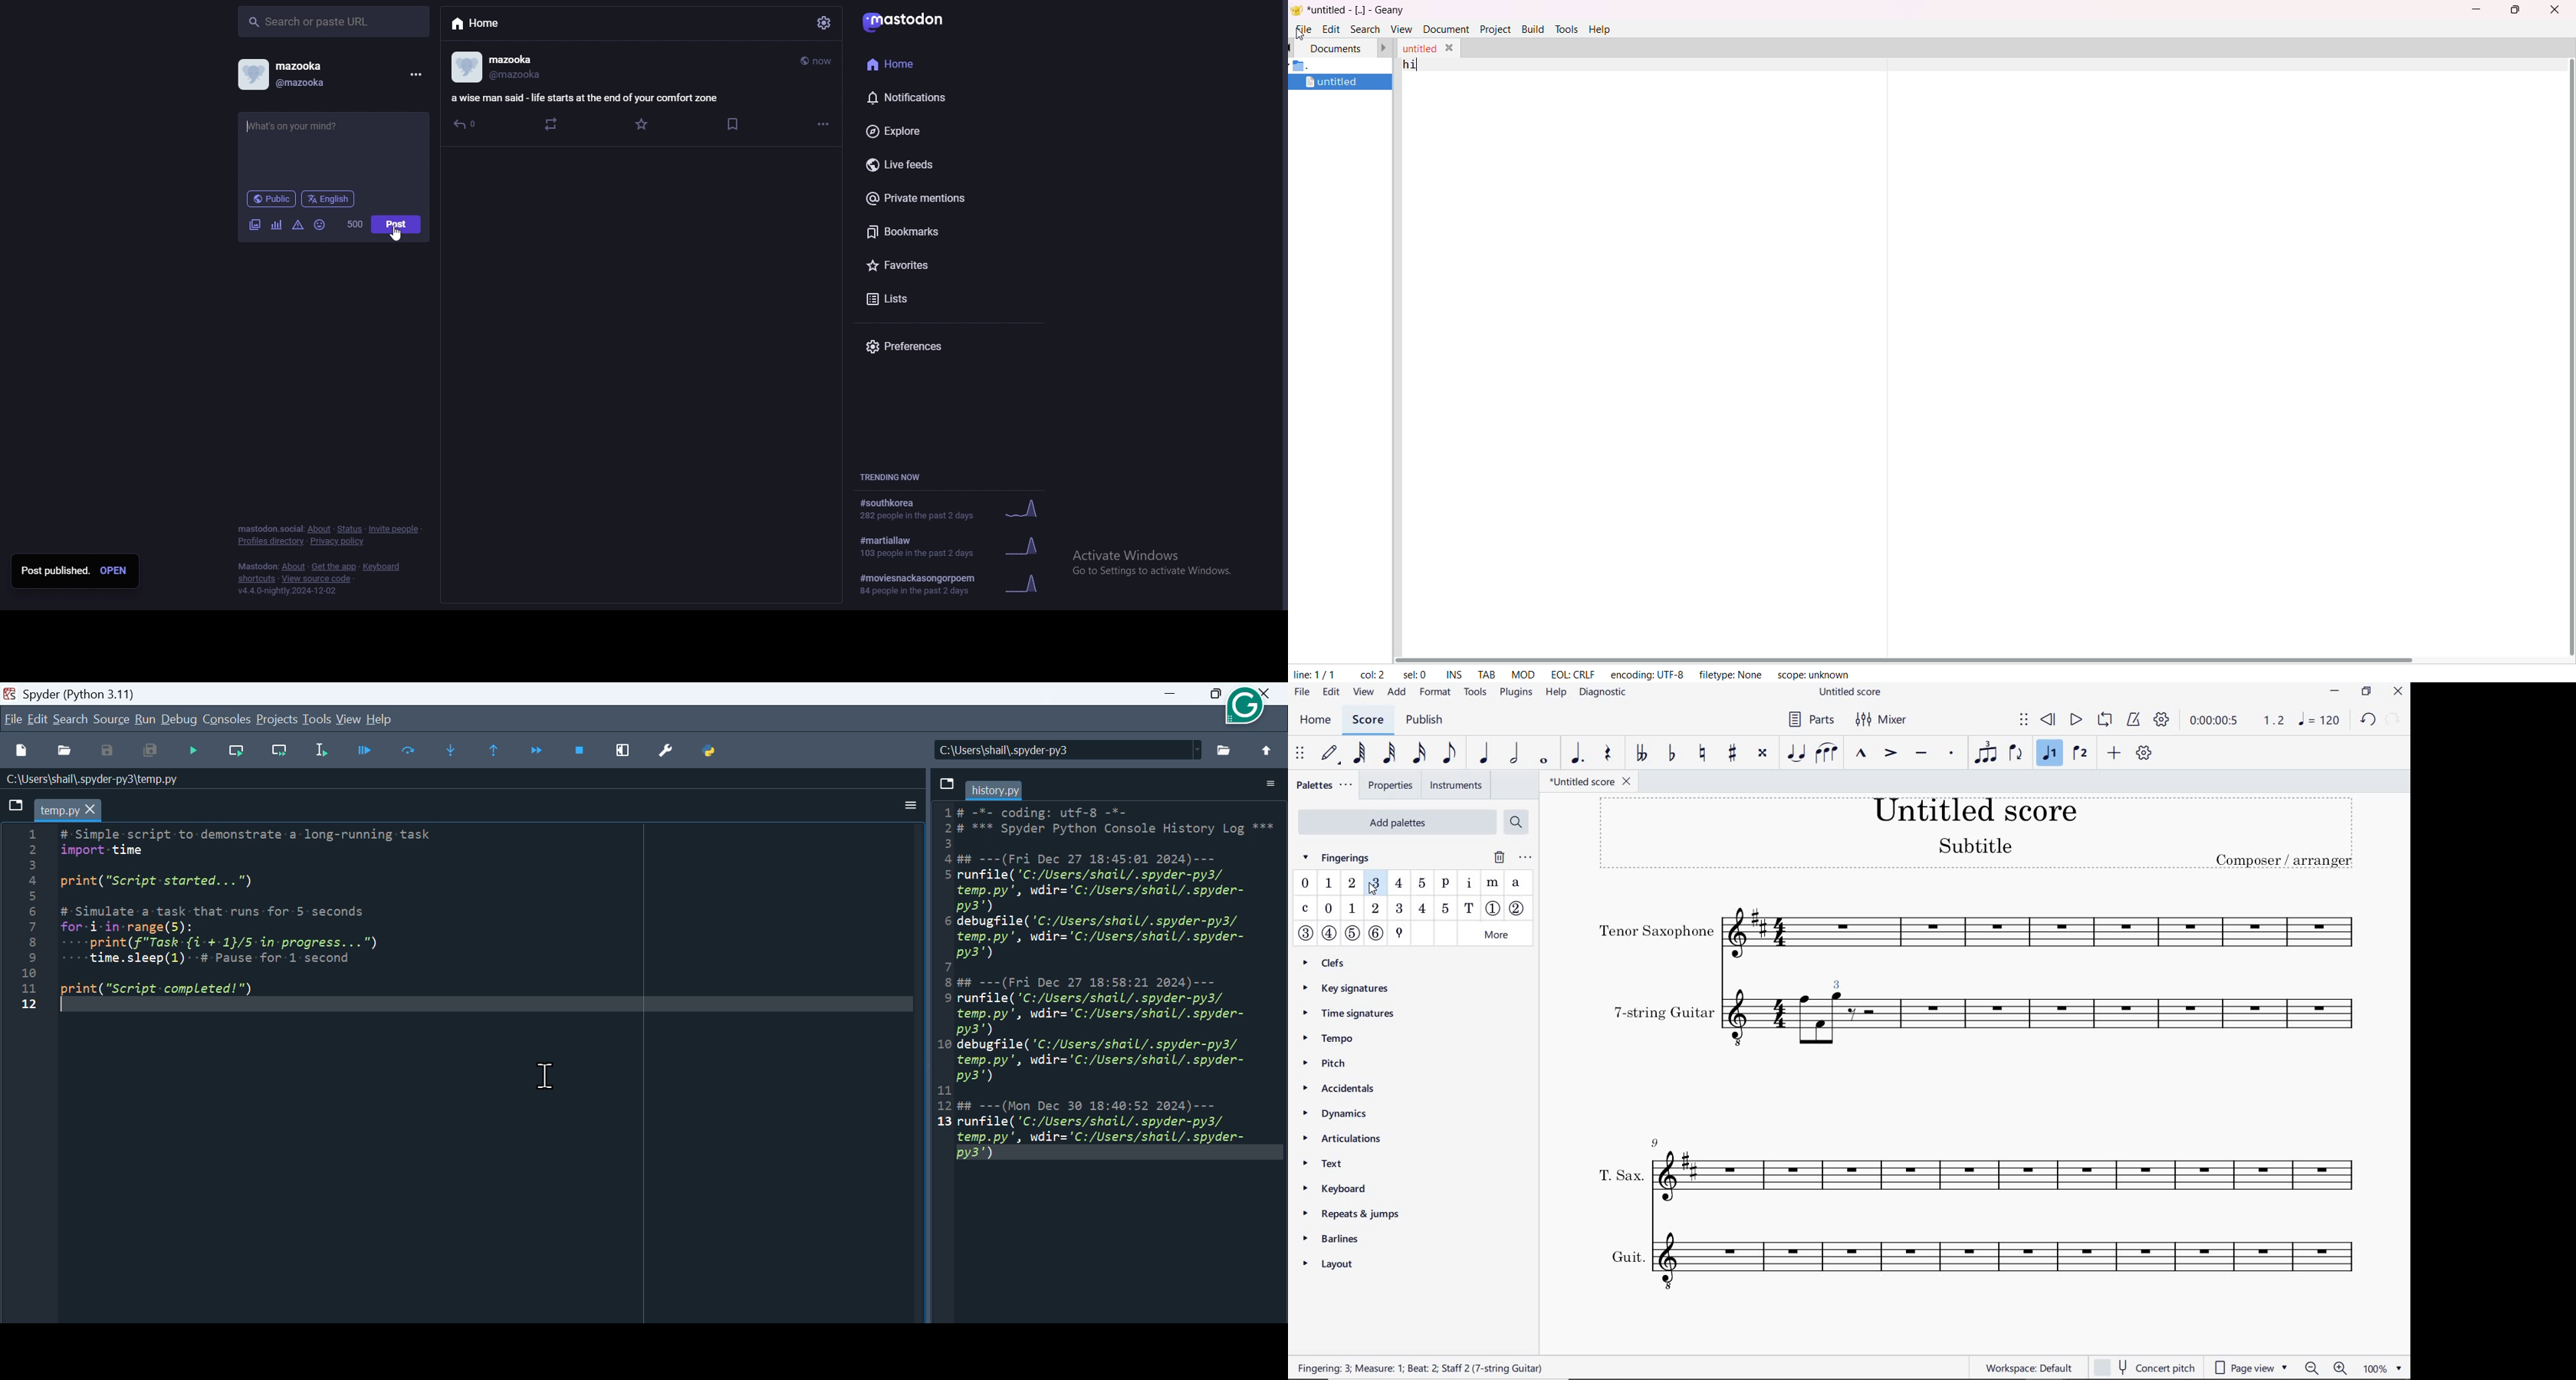 Image resolution: width=2576 pixels, height=1400 pixels. Describe the element at coordinates (1353, 1014) in the screenshot. I see `TIME SIGNATURES` at that location.